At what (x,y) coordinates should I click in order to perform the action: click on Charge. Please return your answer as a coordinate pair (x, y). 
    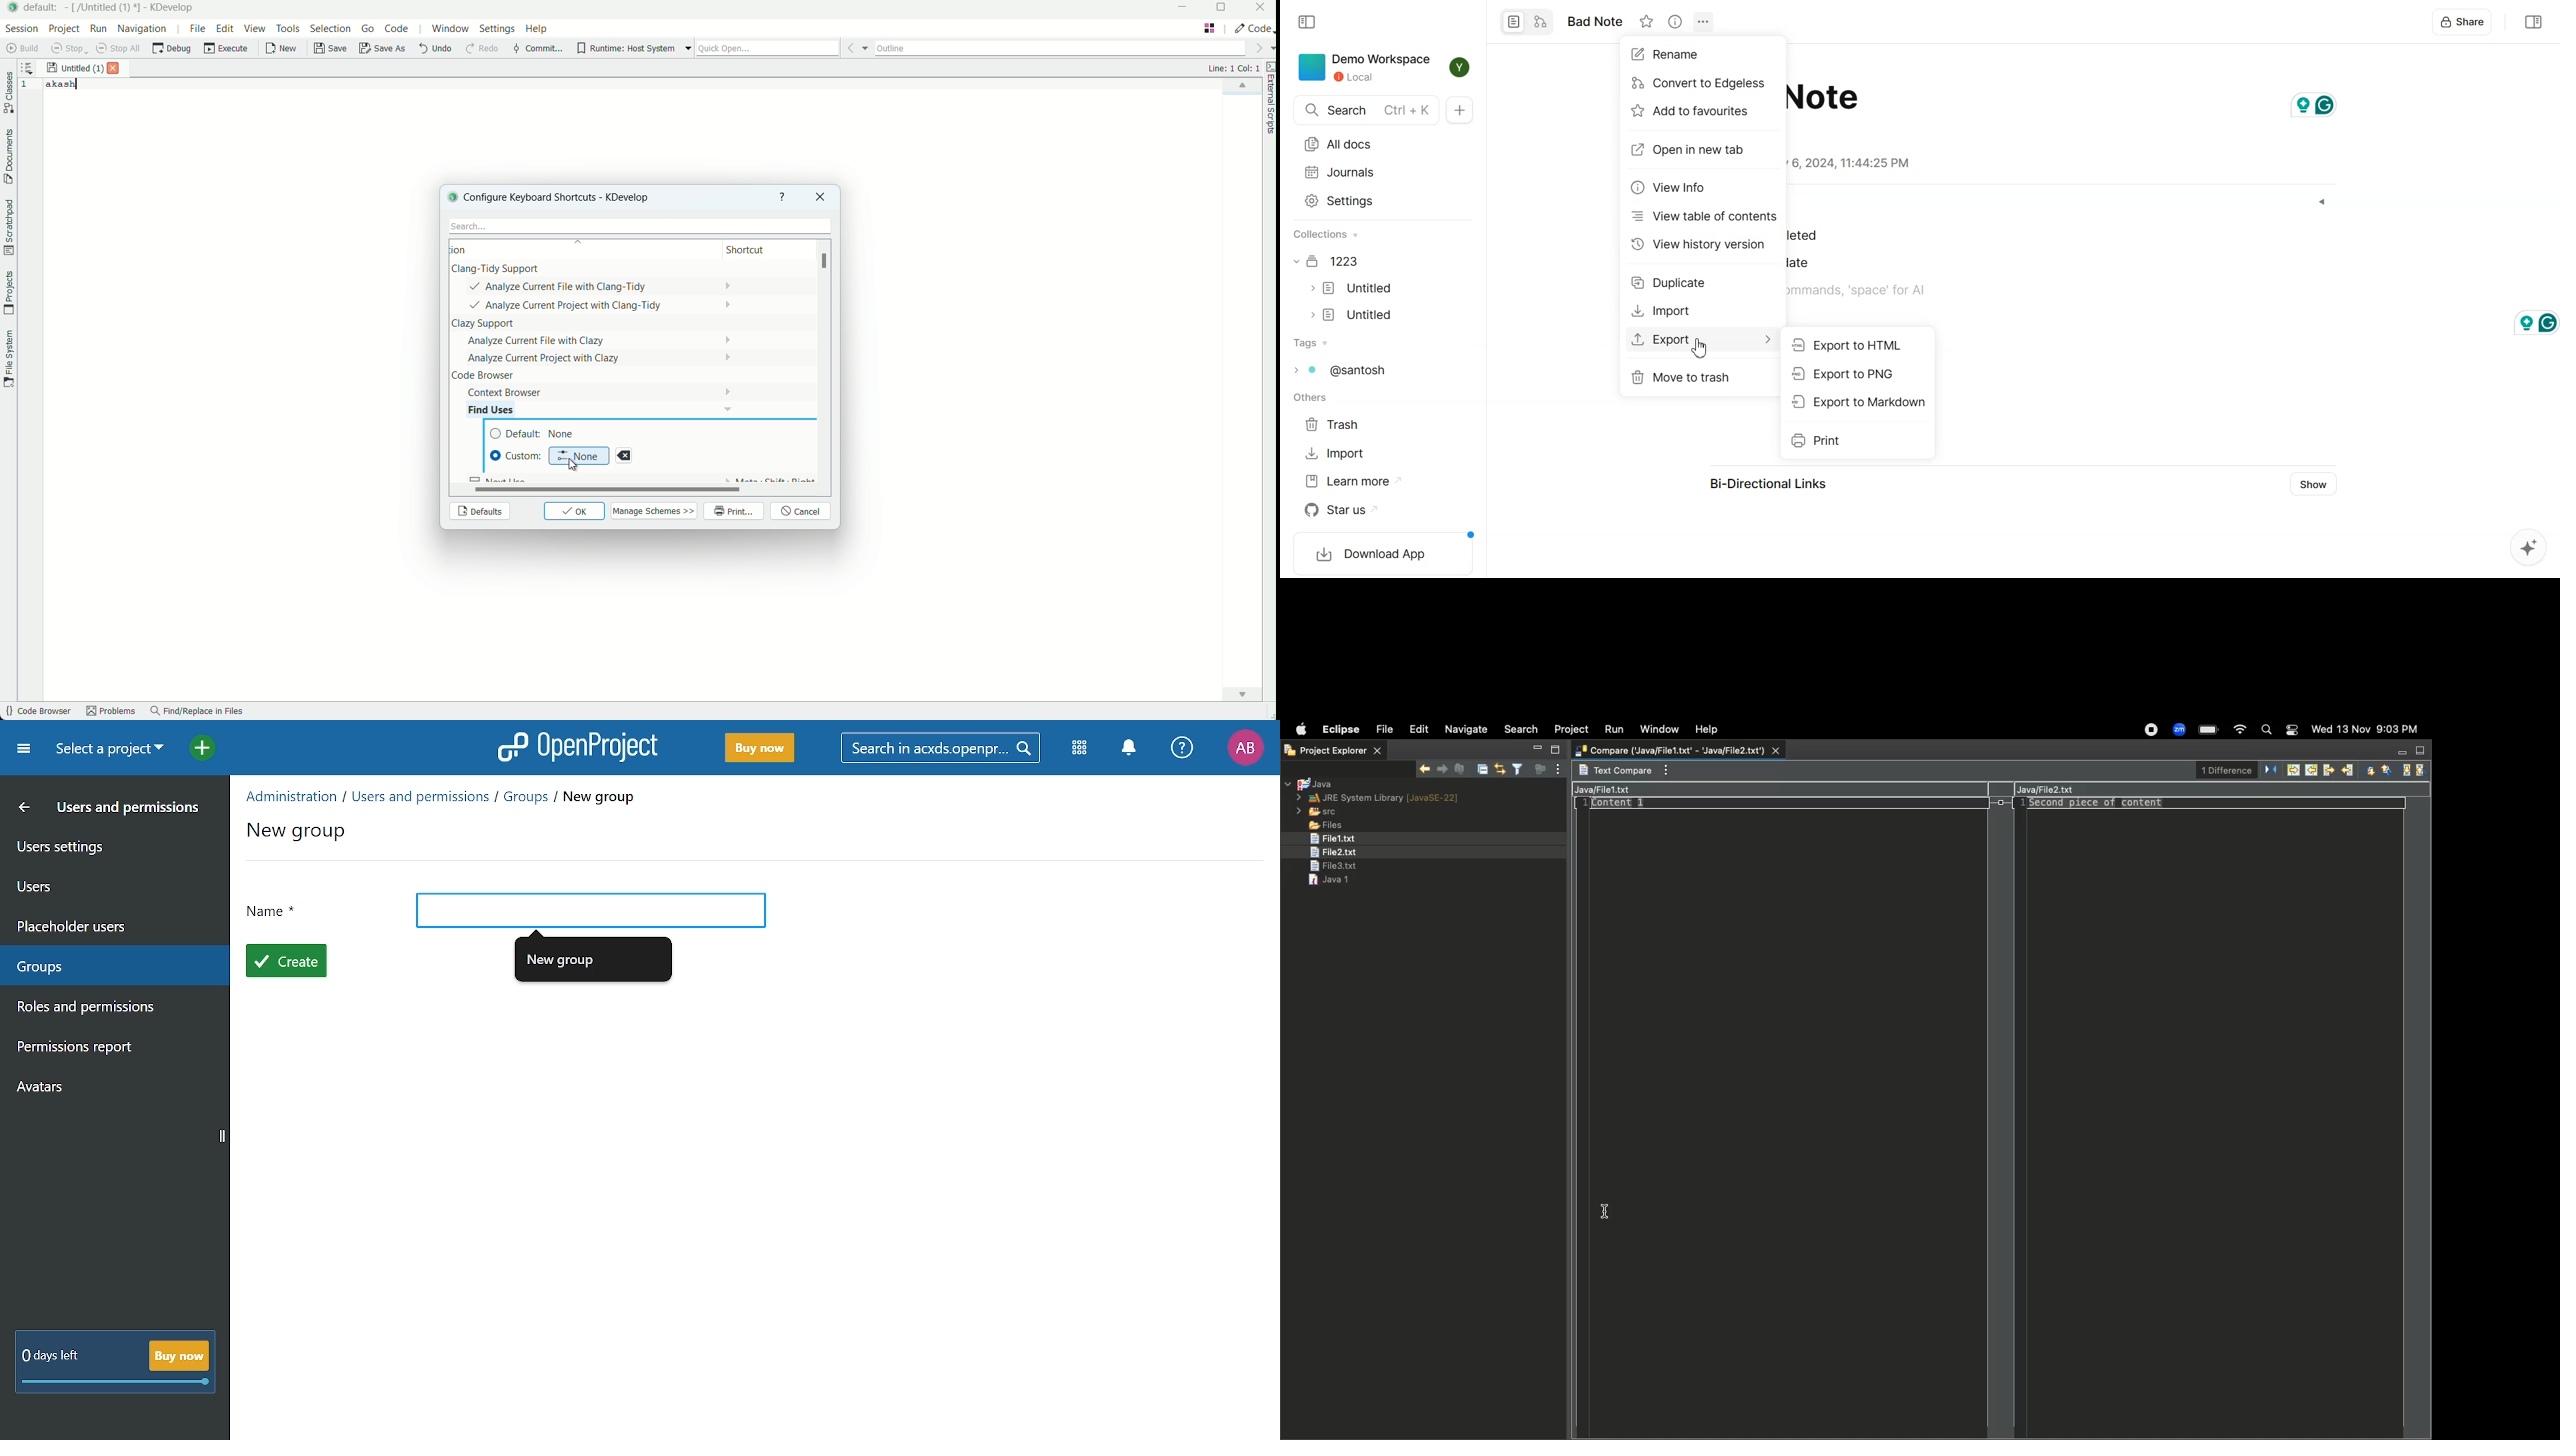
    Looking at the image, I should click on (2207, 730).